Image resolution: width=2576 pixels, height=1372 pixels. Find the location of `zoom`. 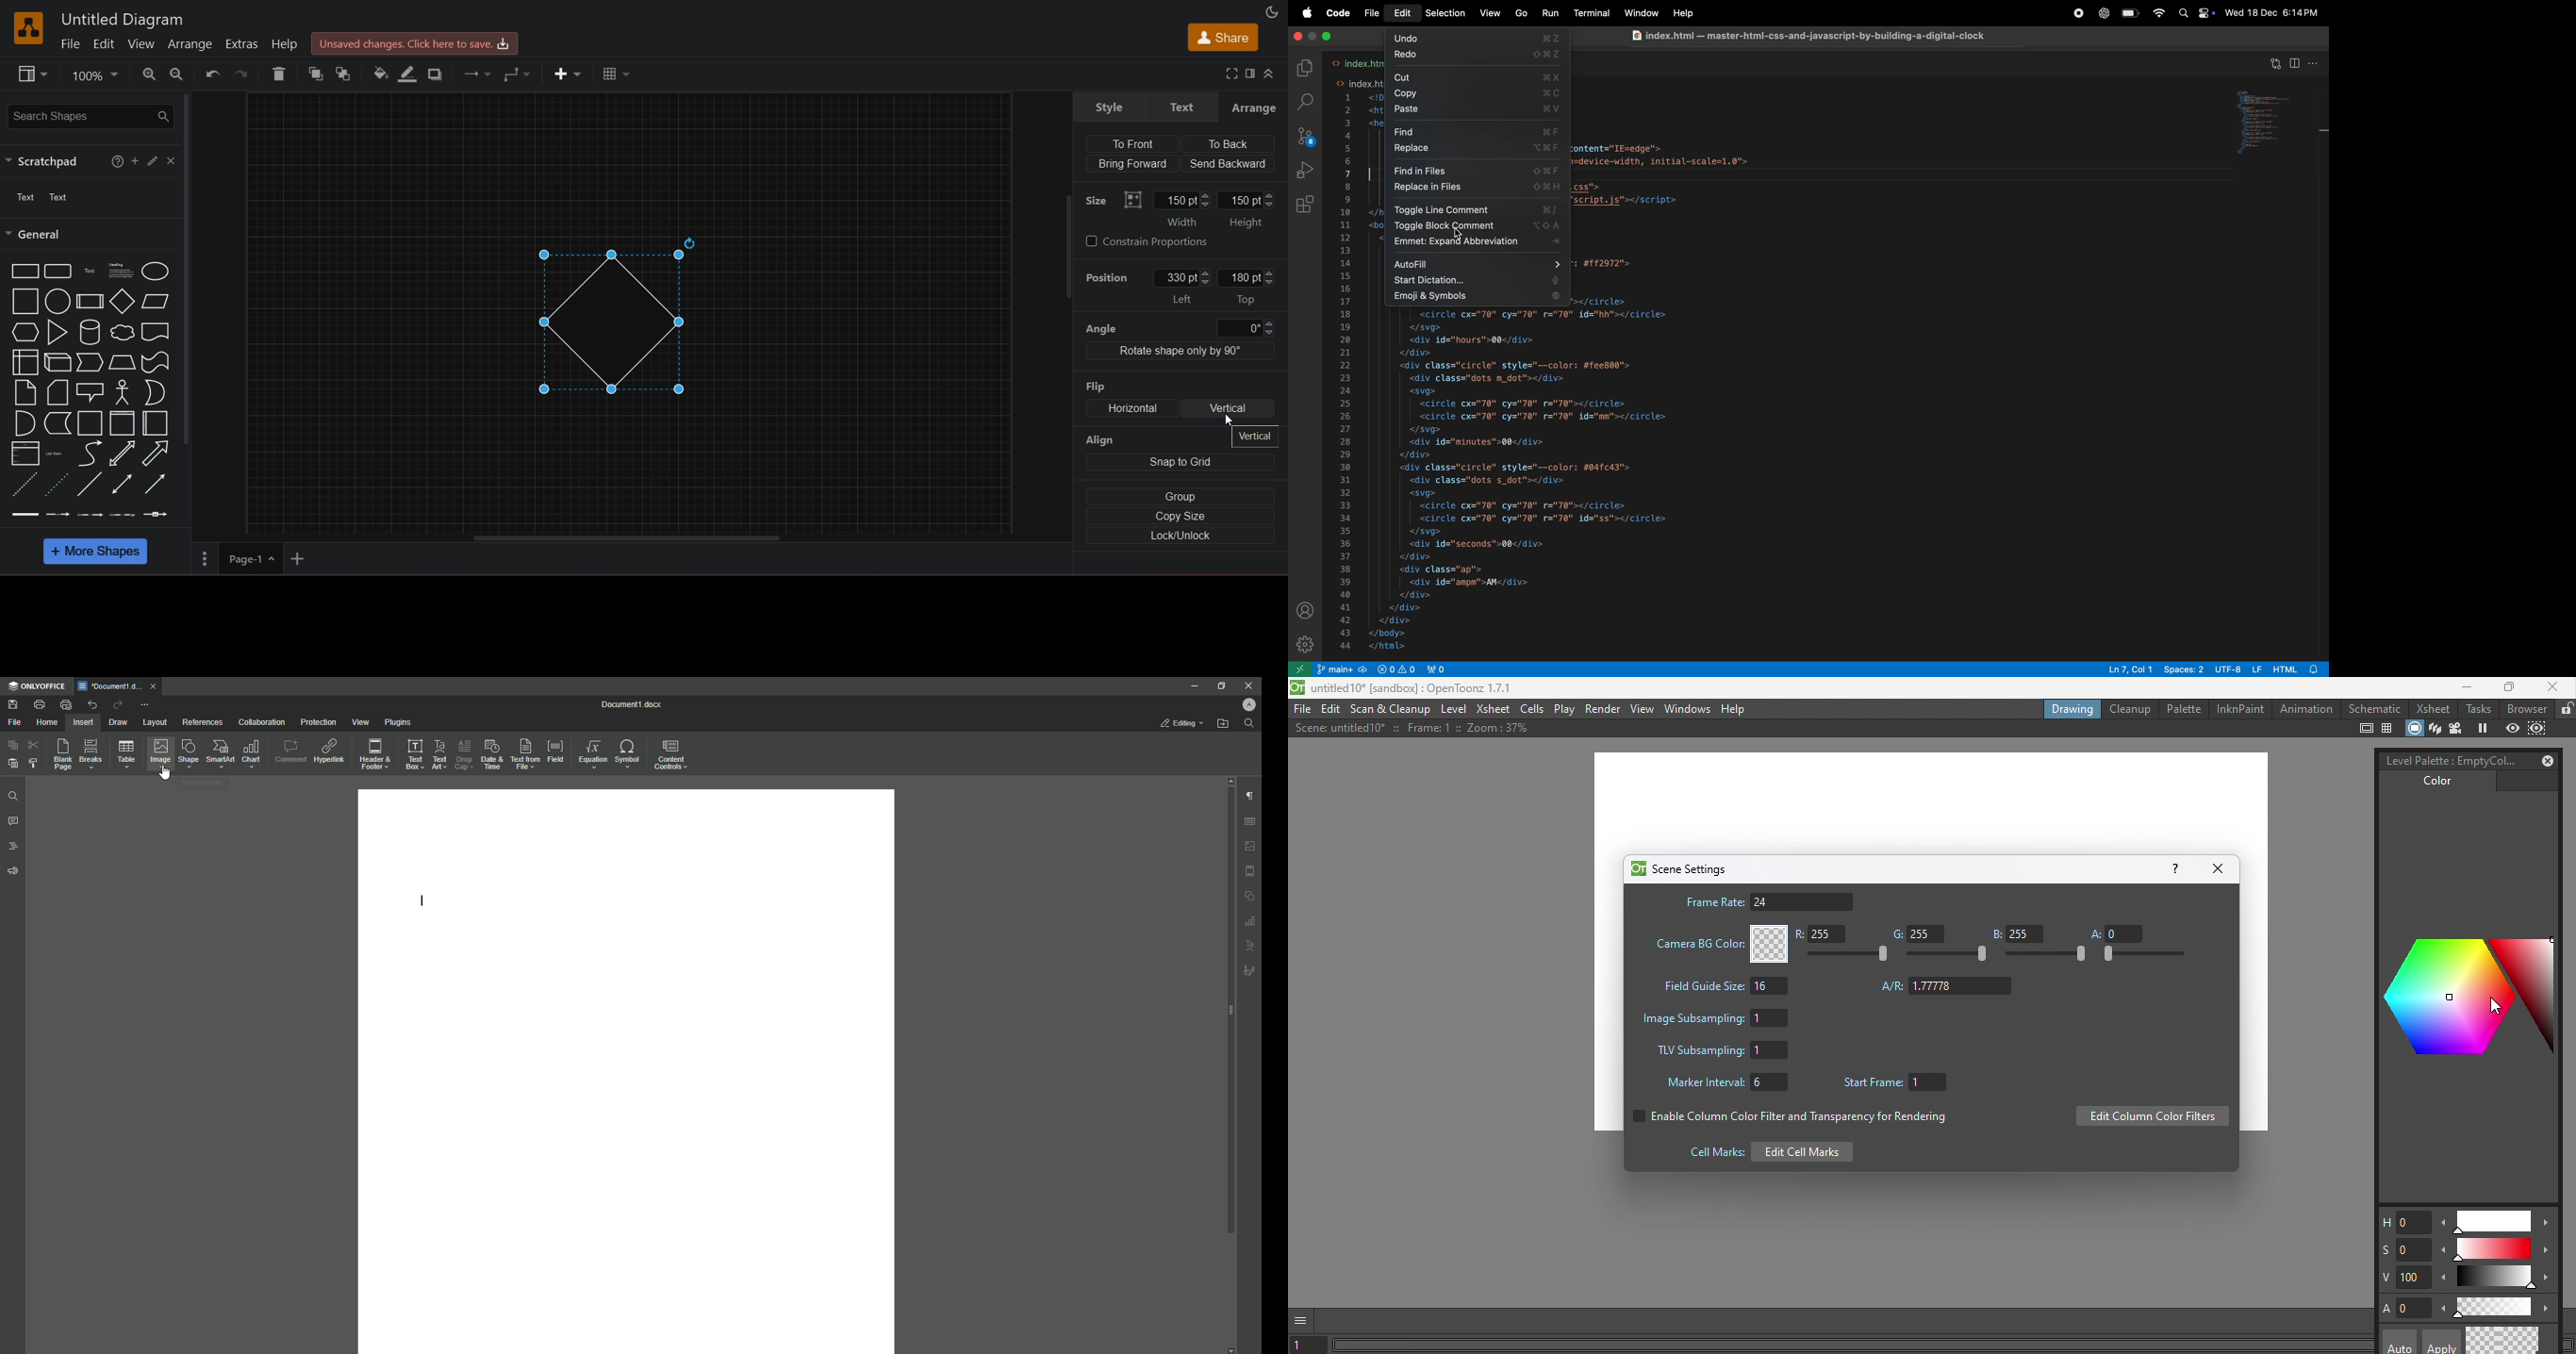

zoom is located at coordinates (95, 74).